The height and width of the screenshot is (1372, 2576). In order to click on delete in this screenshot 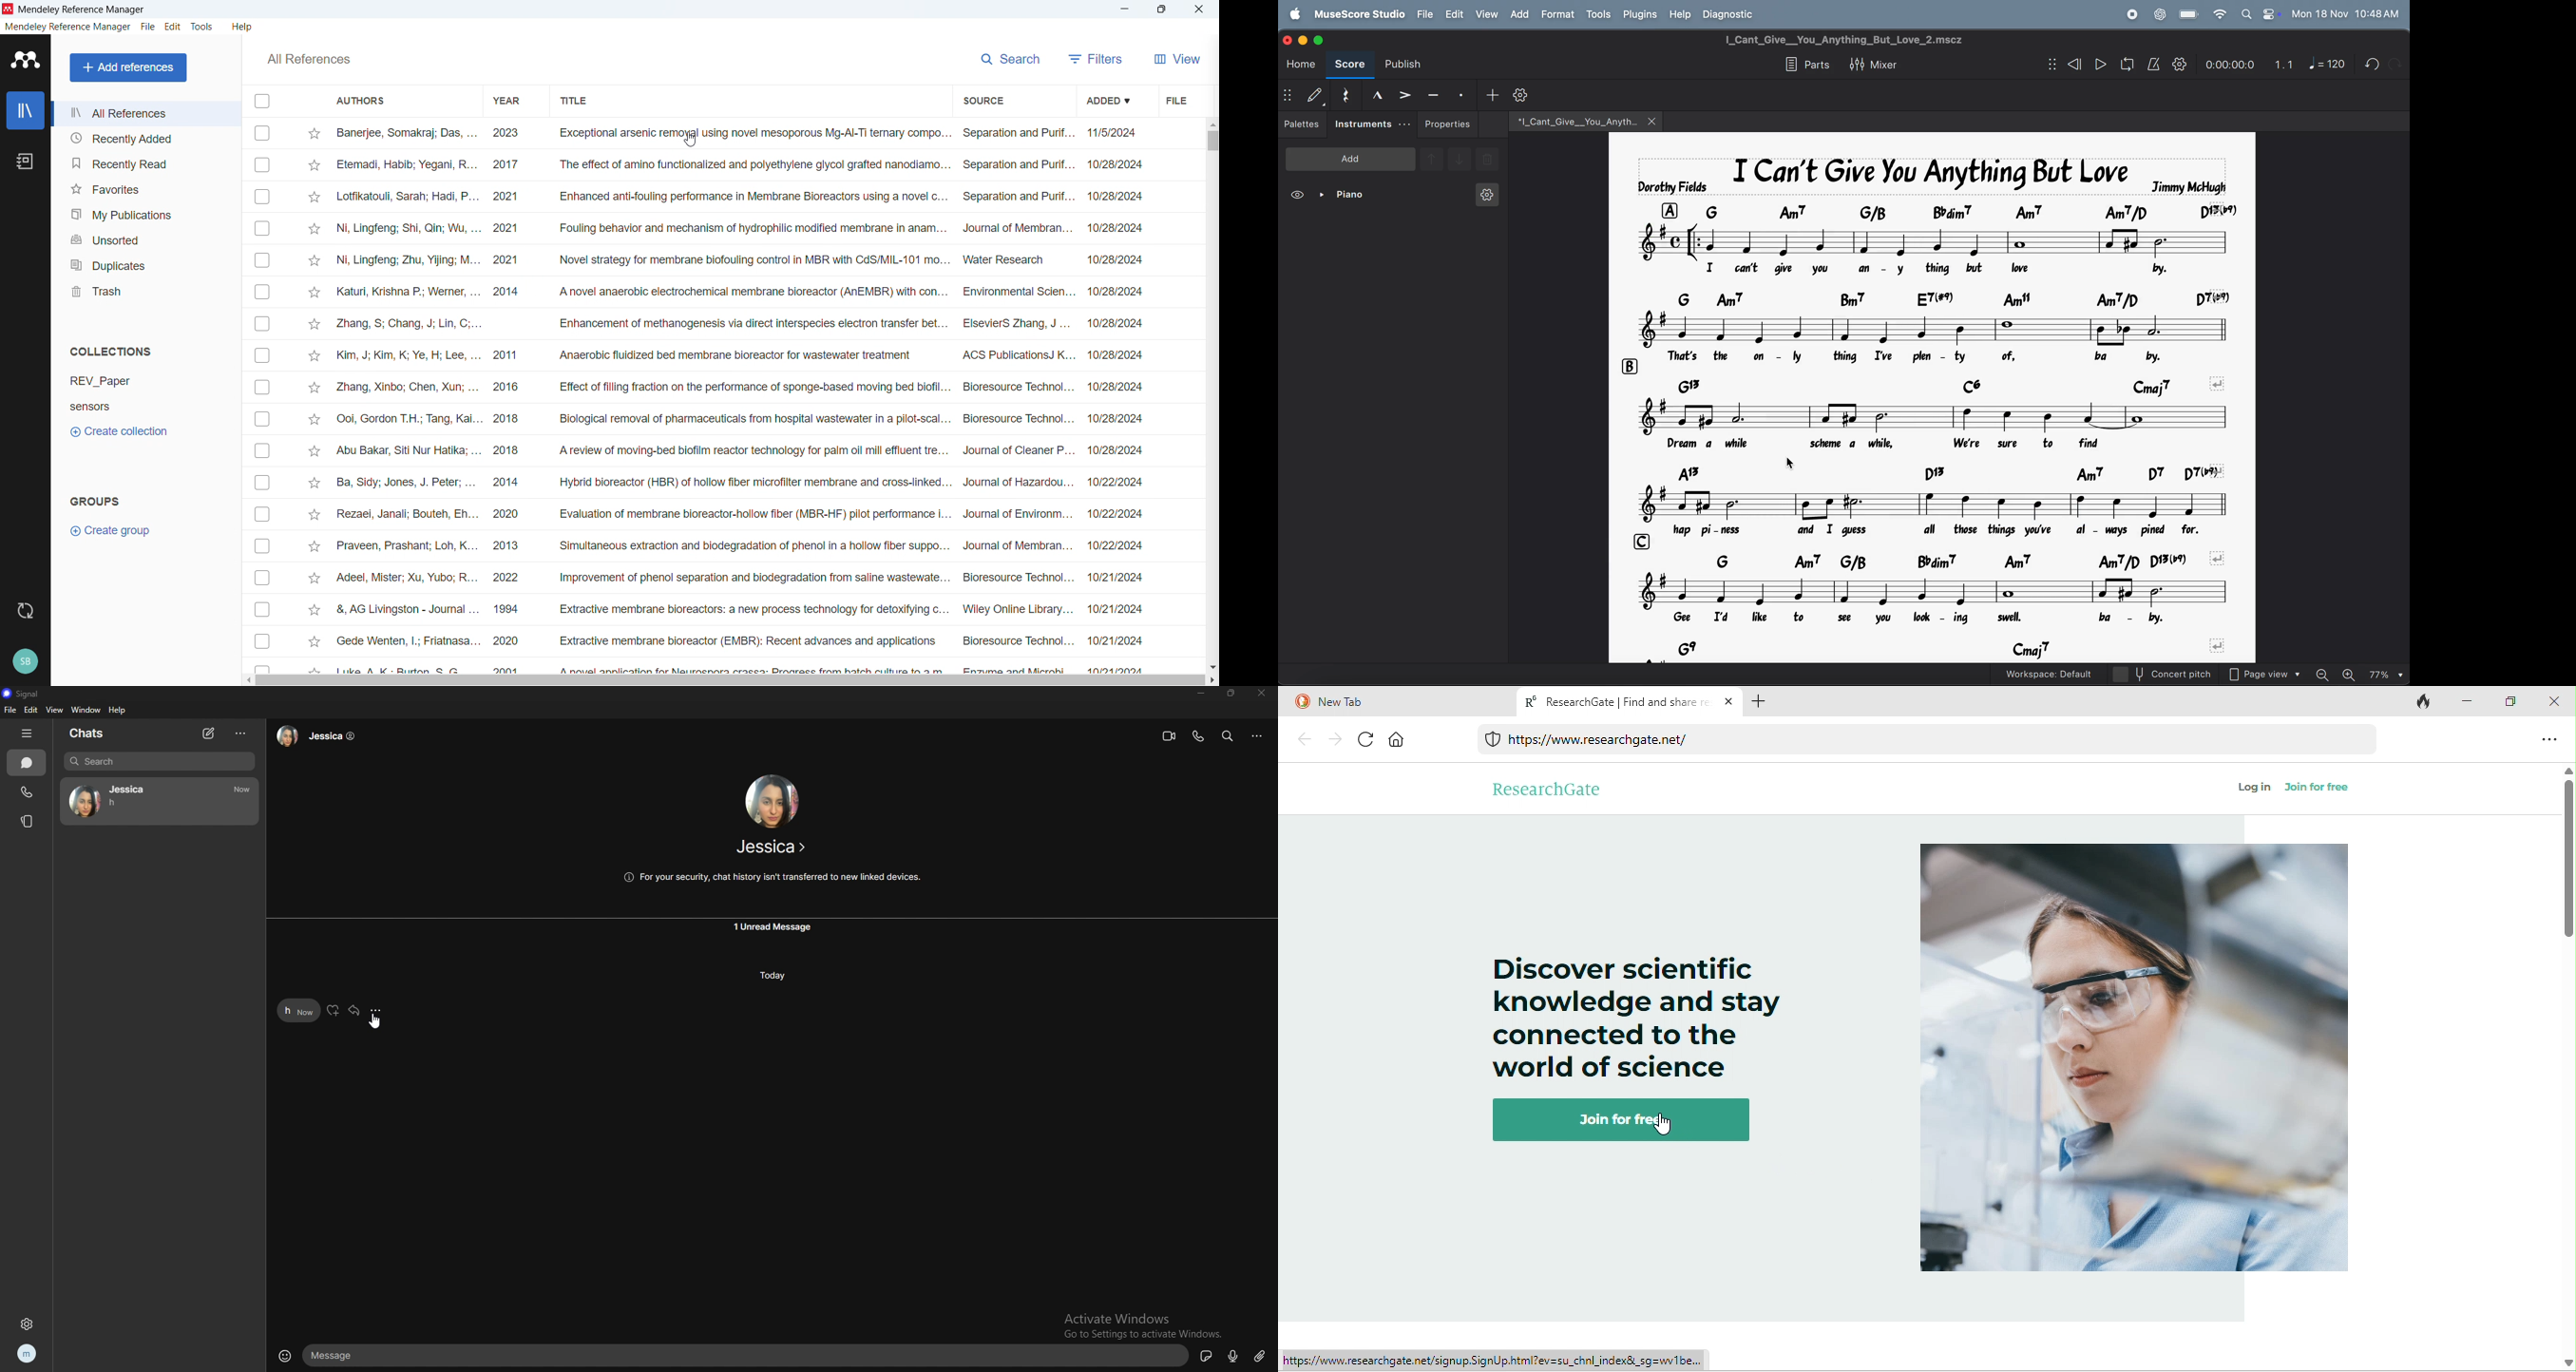, I will do `click(1488, 160)`.